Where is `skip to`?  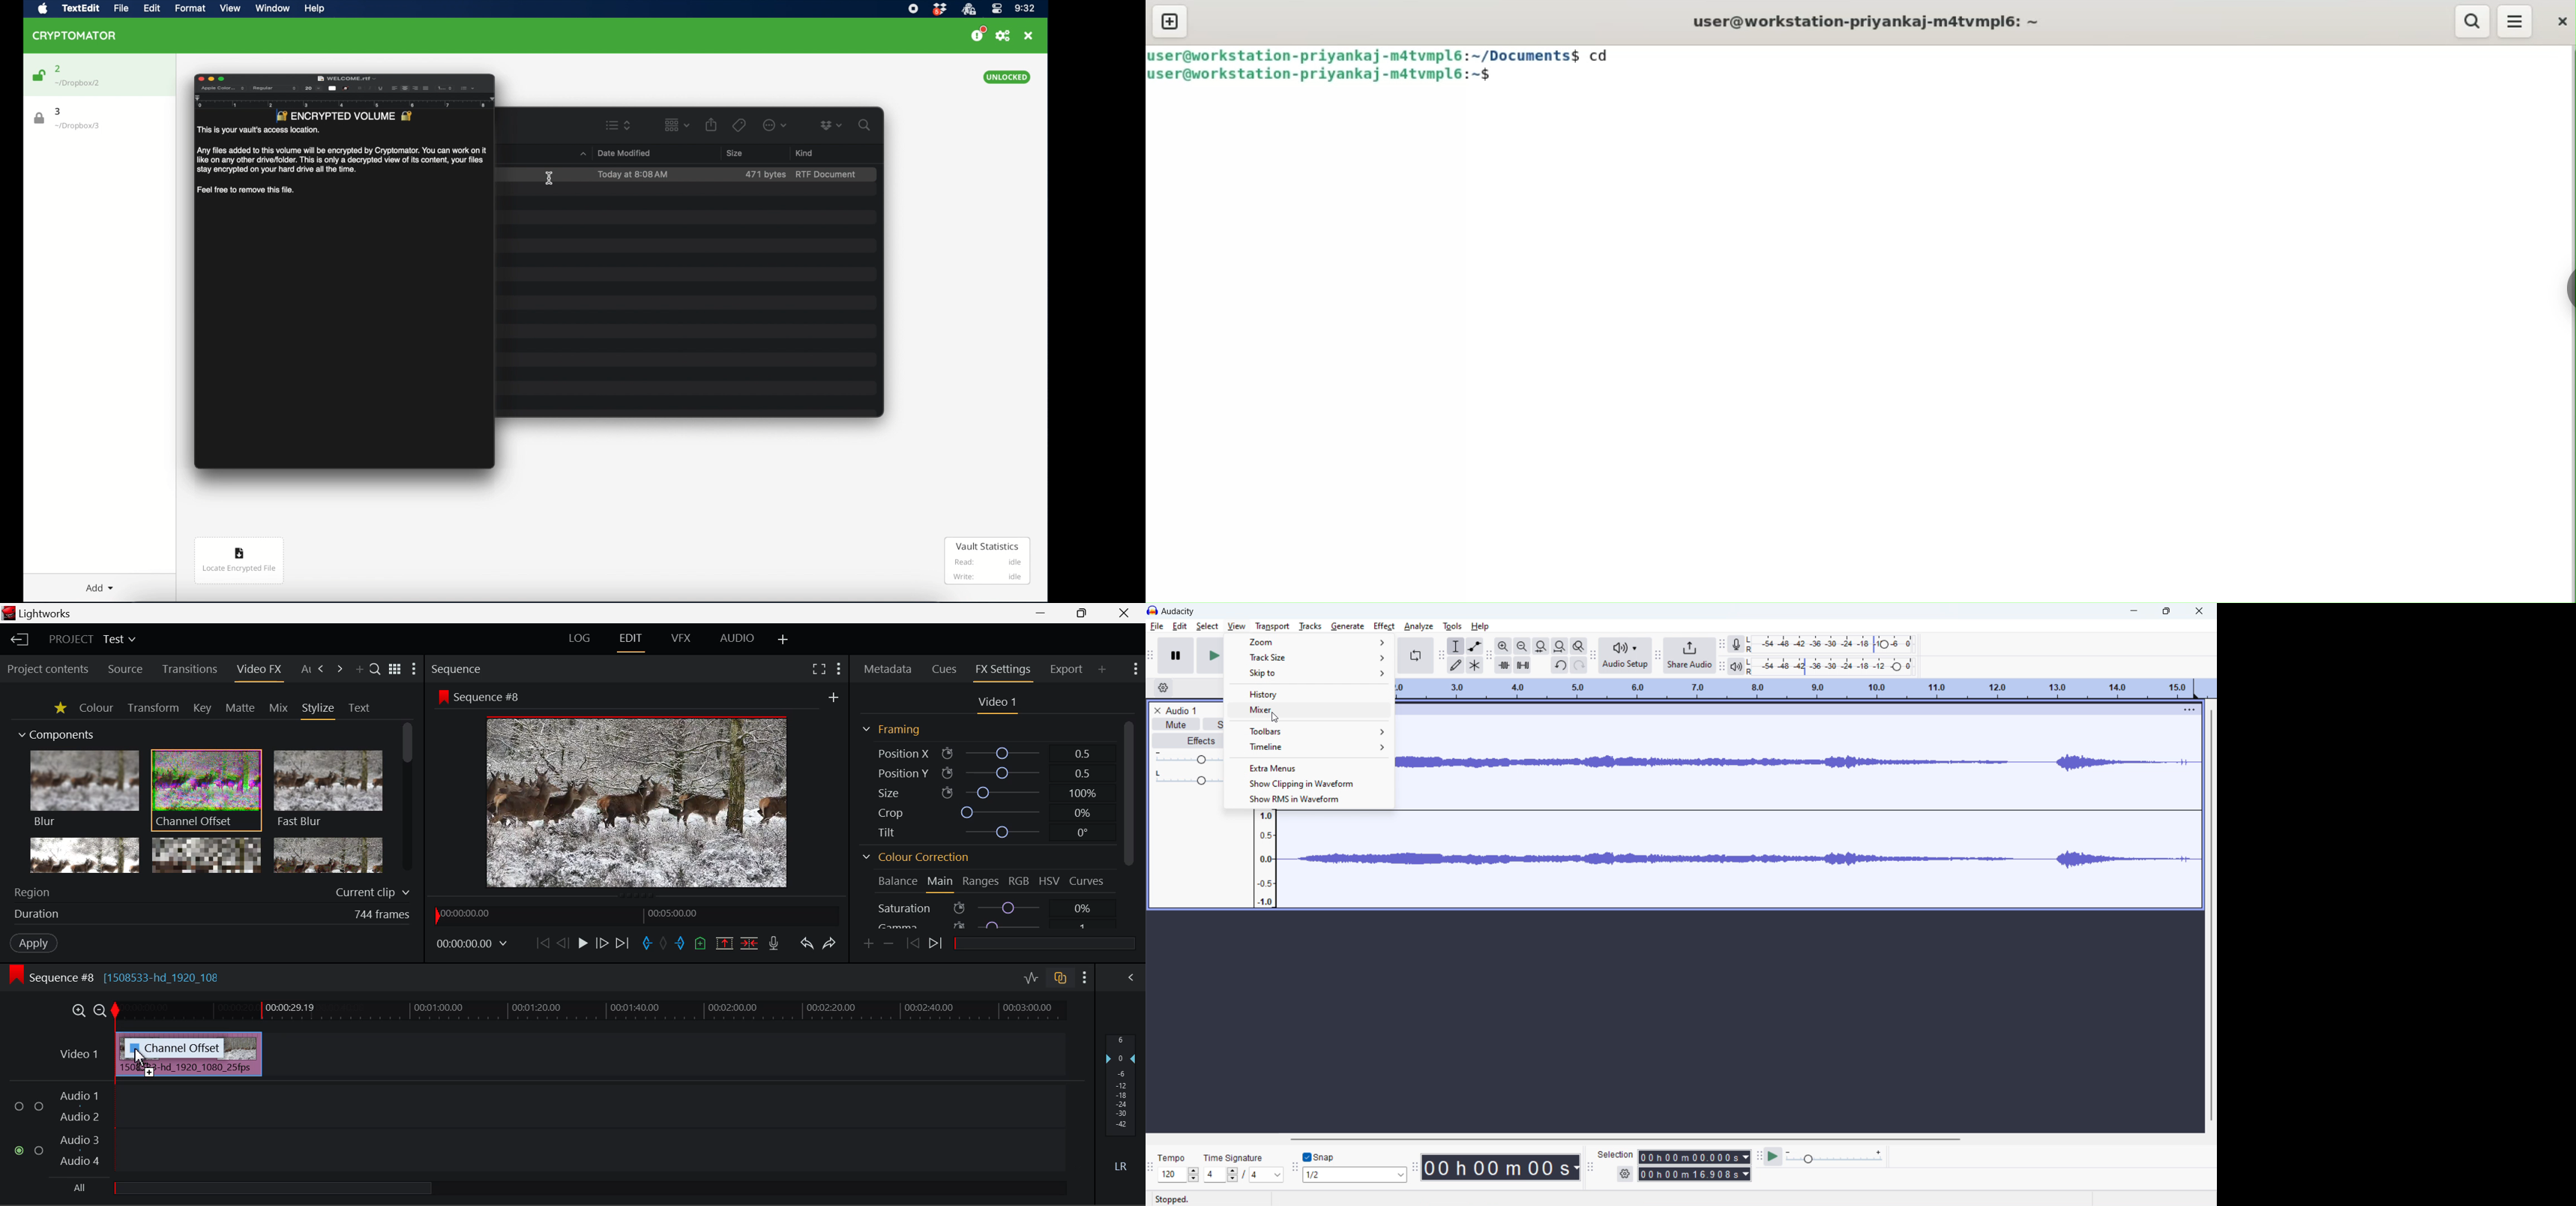 skip to is located at coordinates (1311, 673).